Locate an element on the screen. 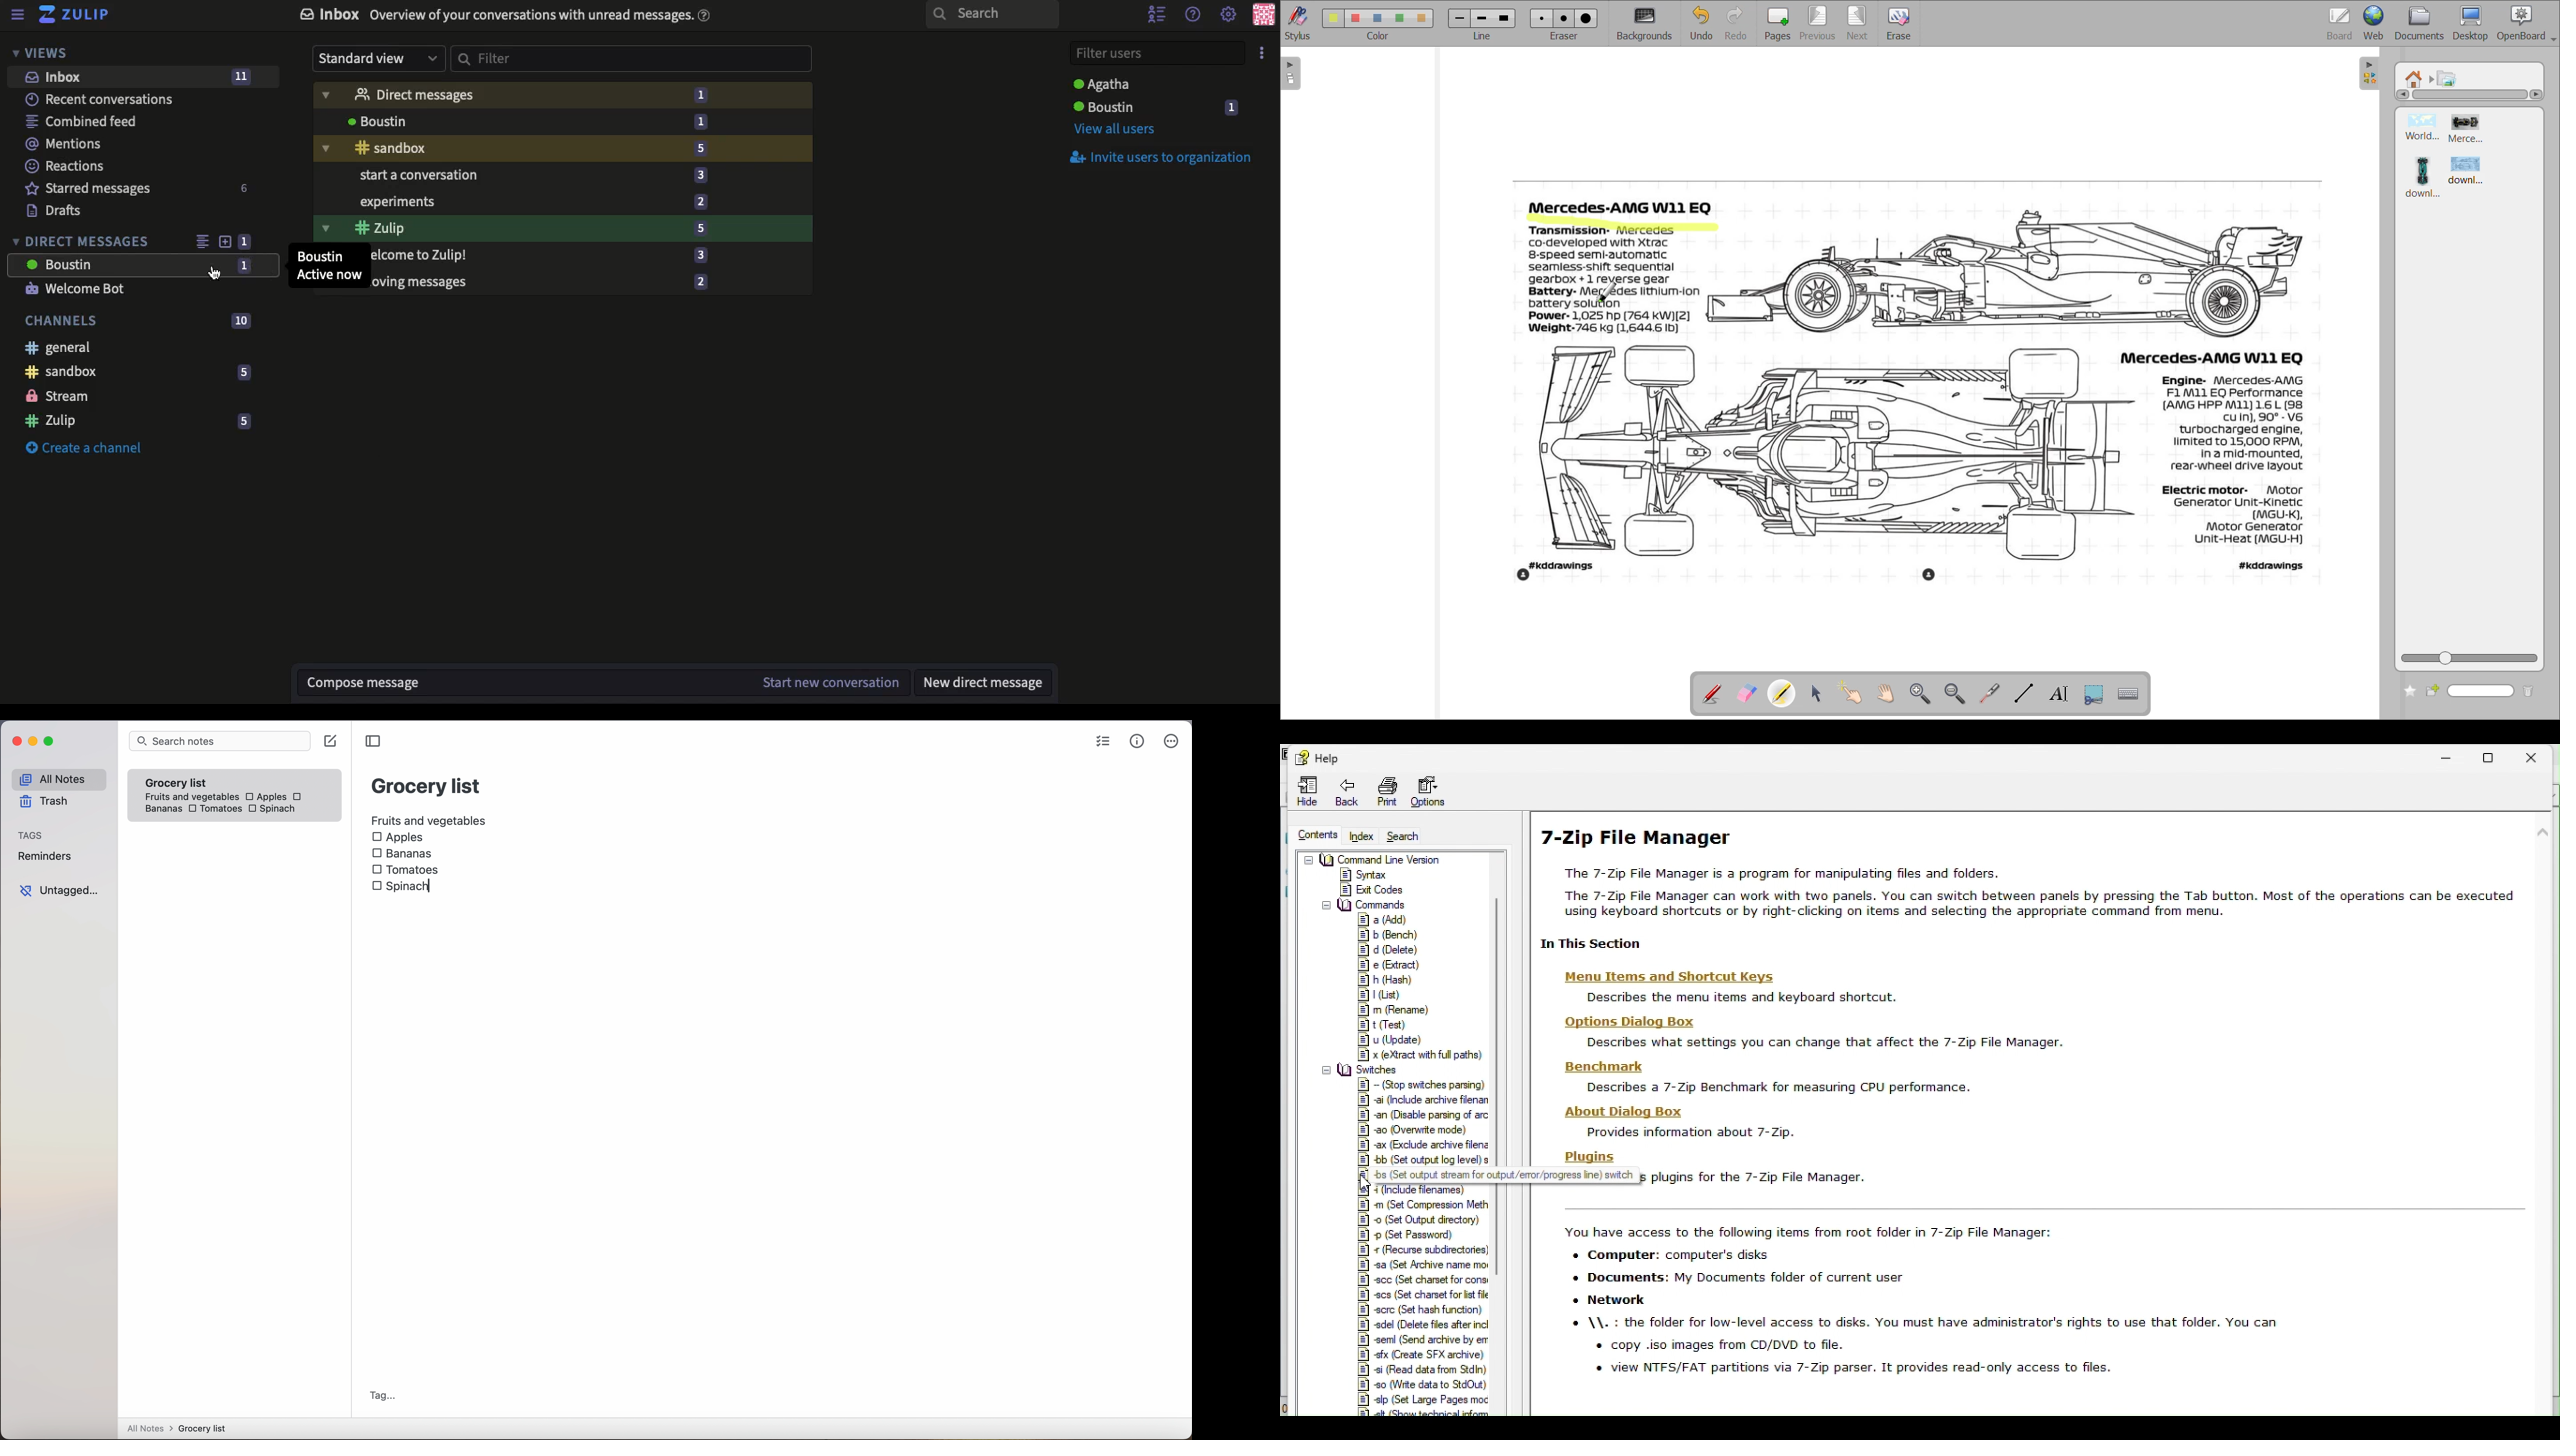 This screenshot has height=1456, width=2576. Spinach checkbox is located at coordinates (273, 810).